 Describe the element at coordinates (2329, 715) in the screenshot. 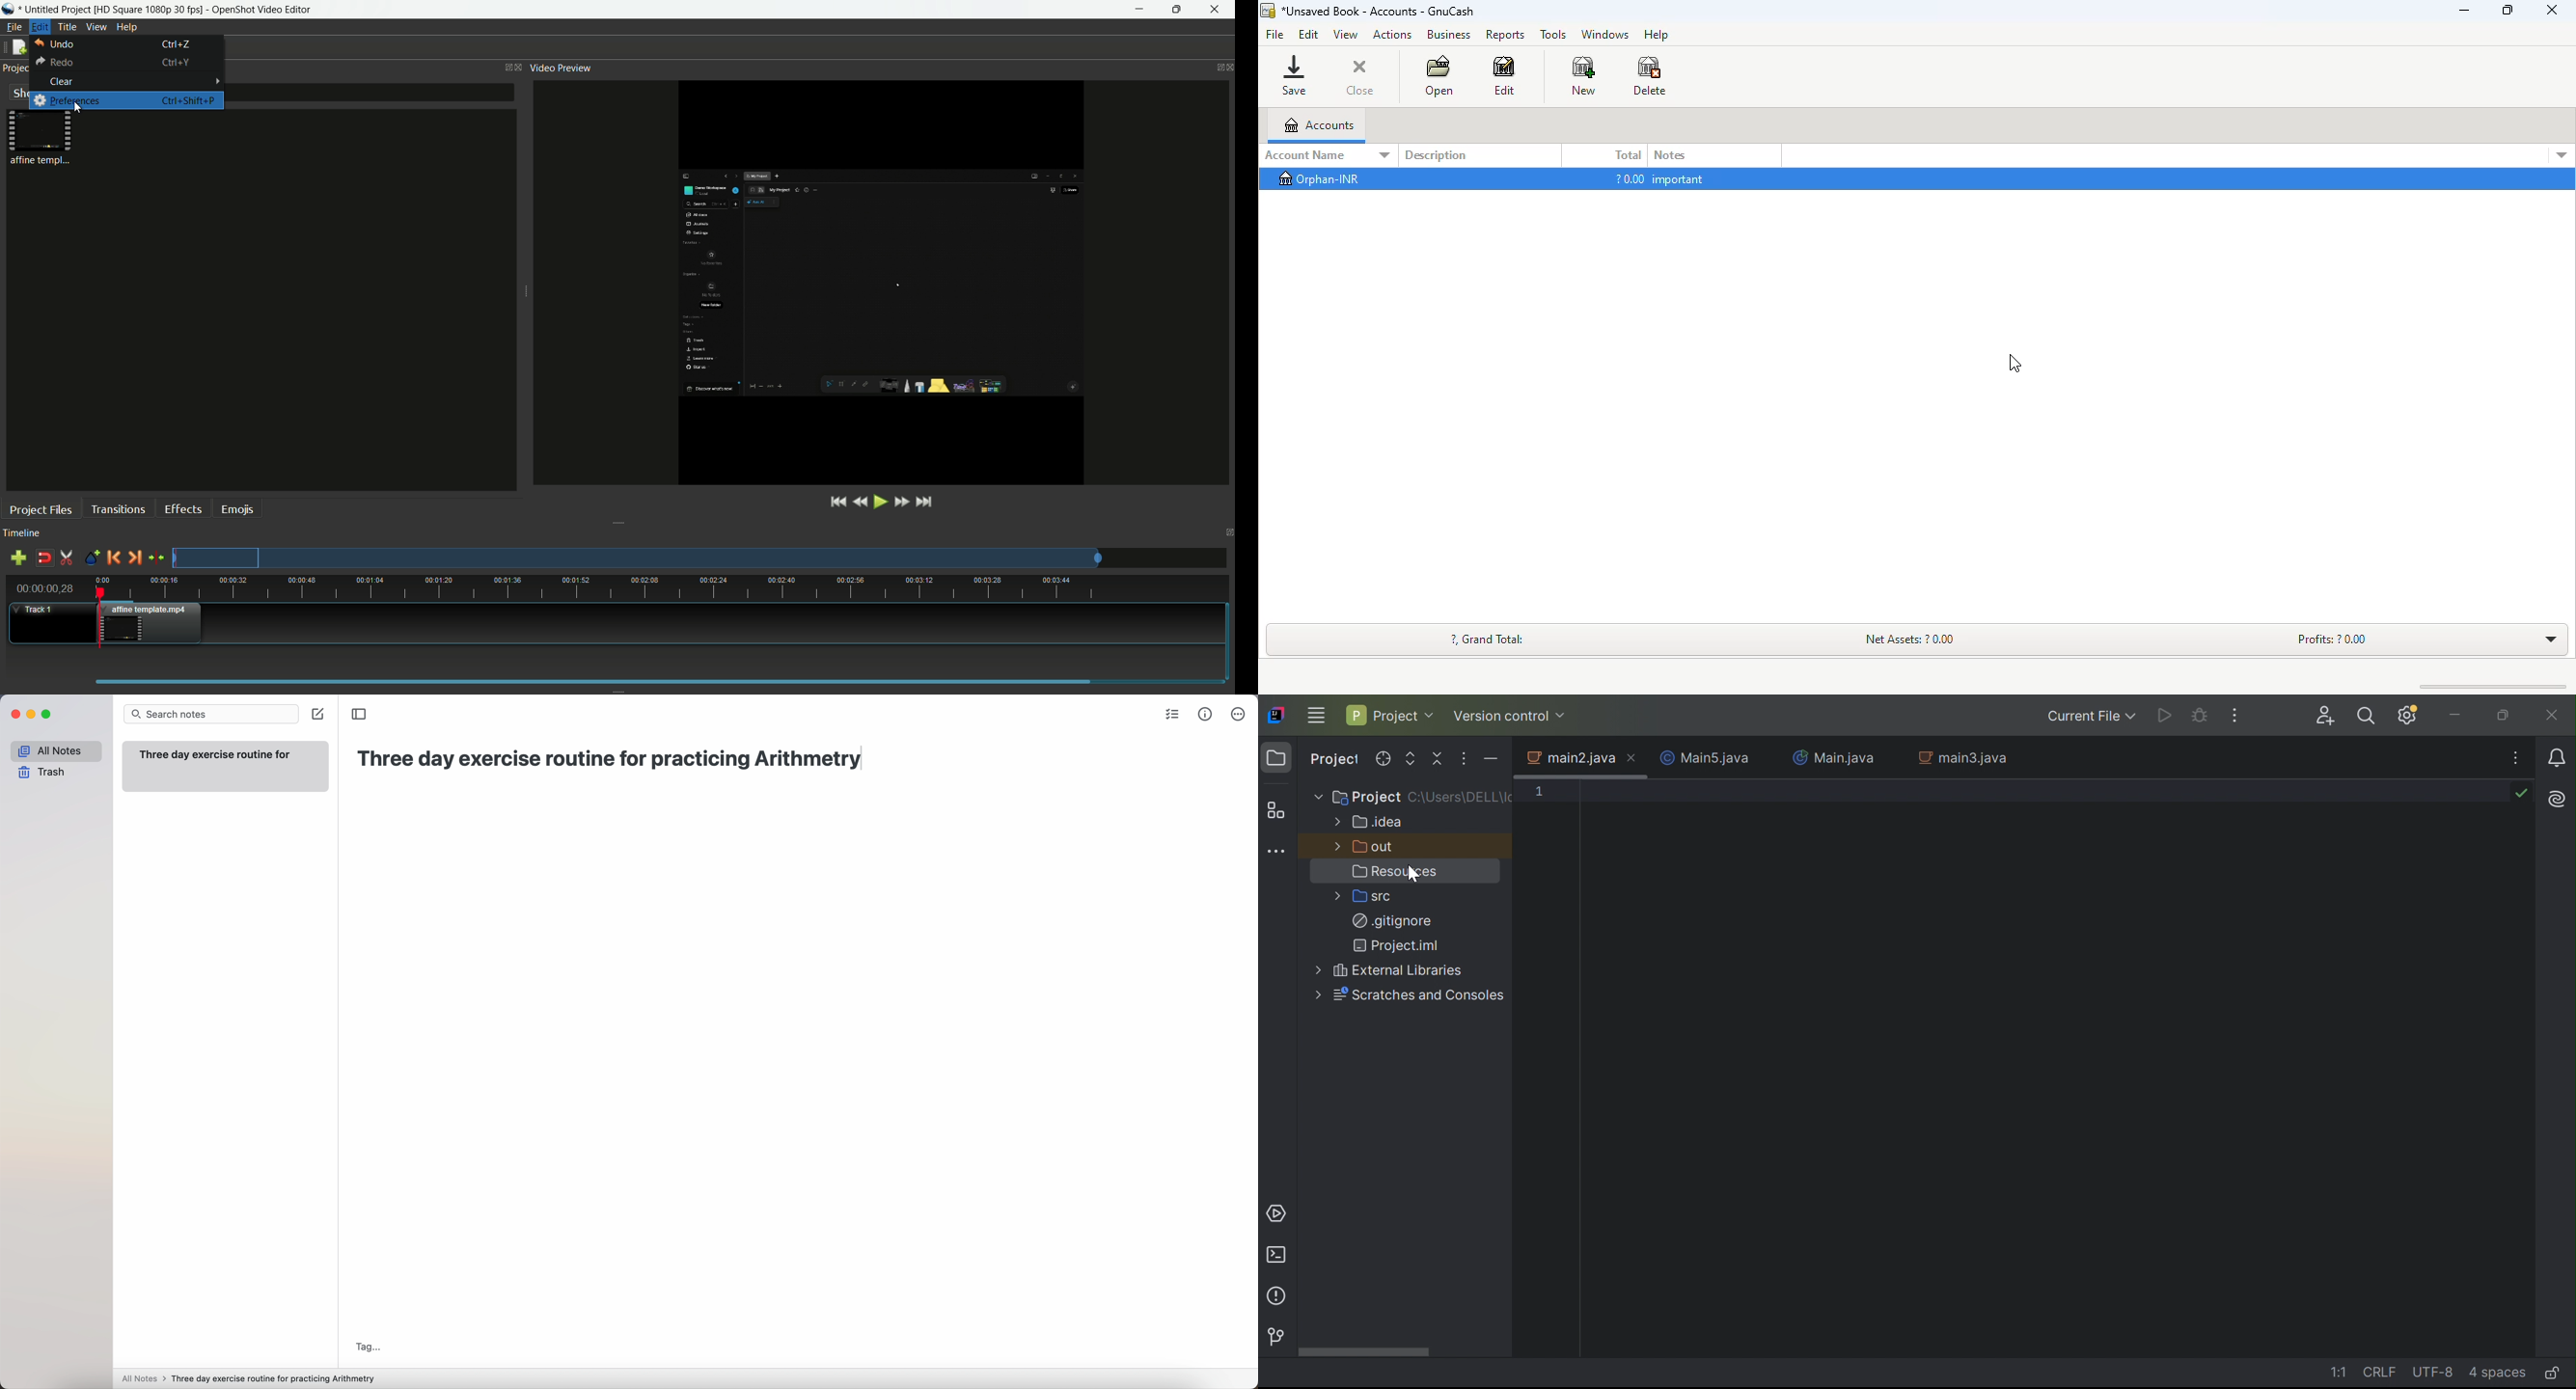

I see `Code with me` at that location.